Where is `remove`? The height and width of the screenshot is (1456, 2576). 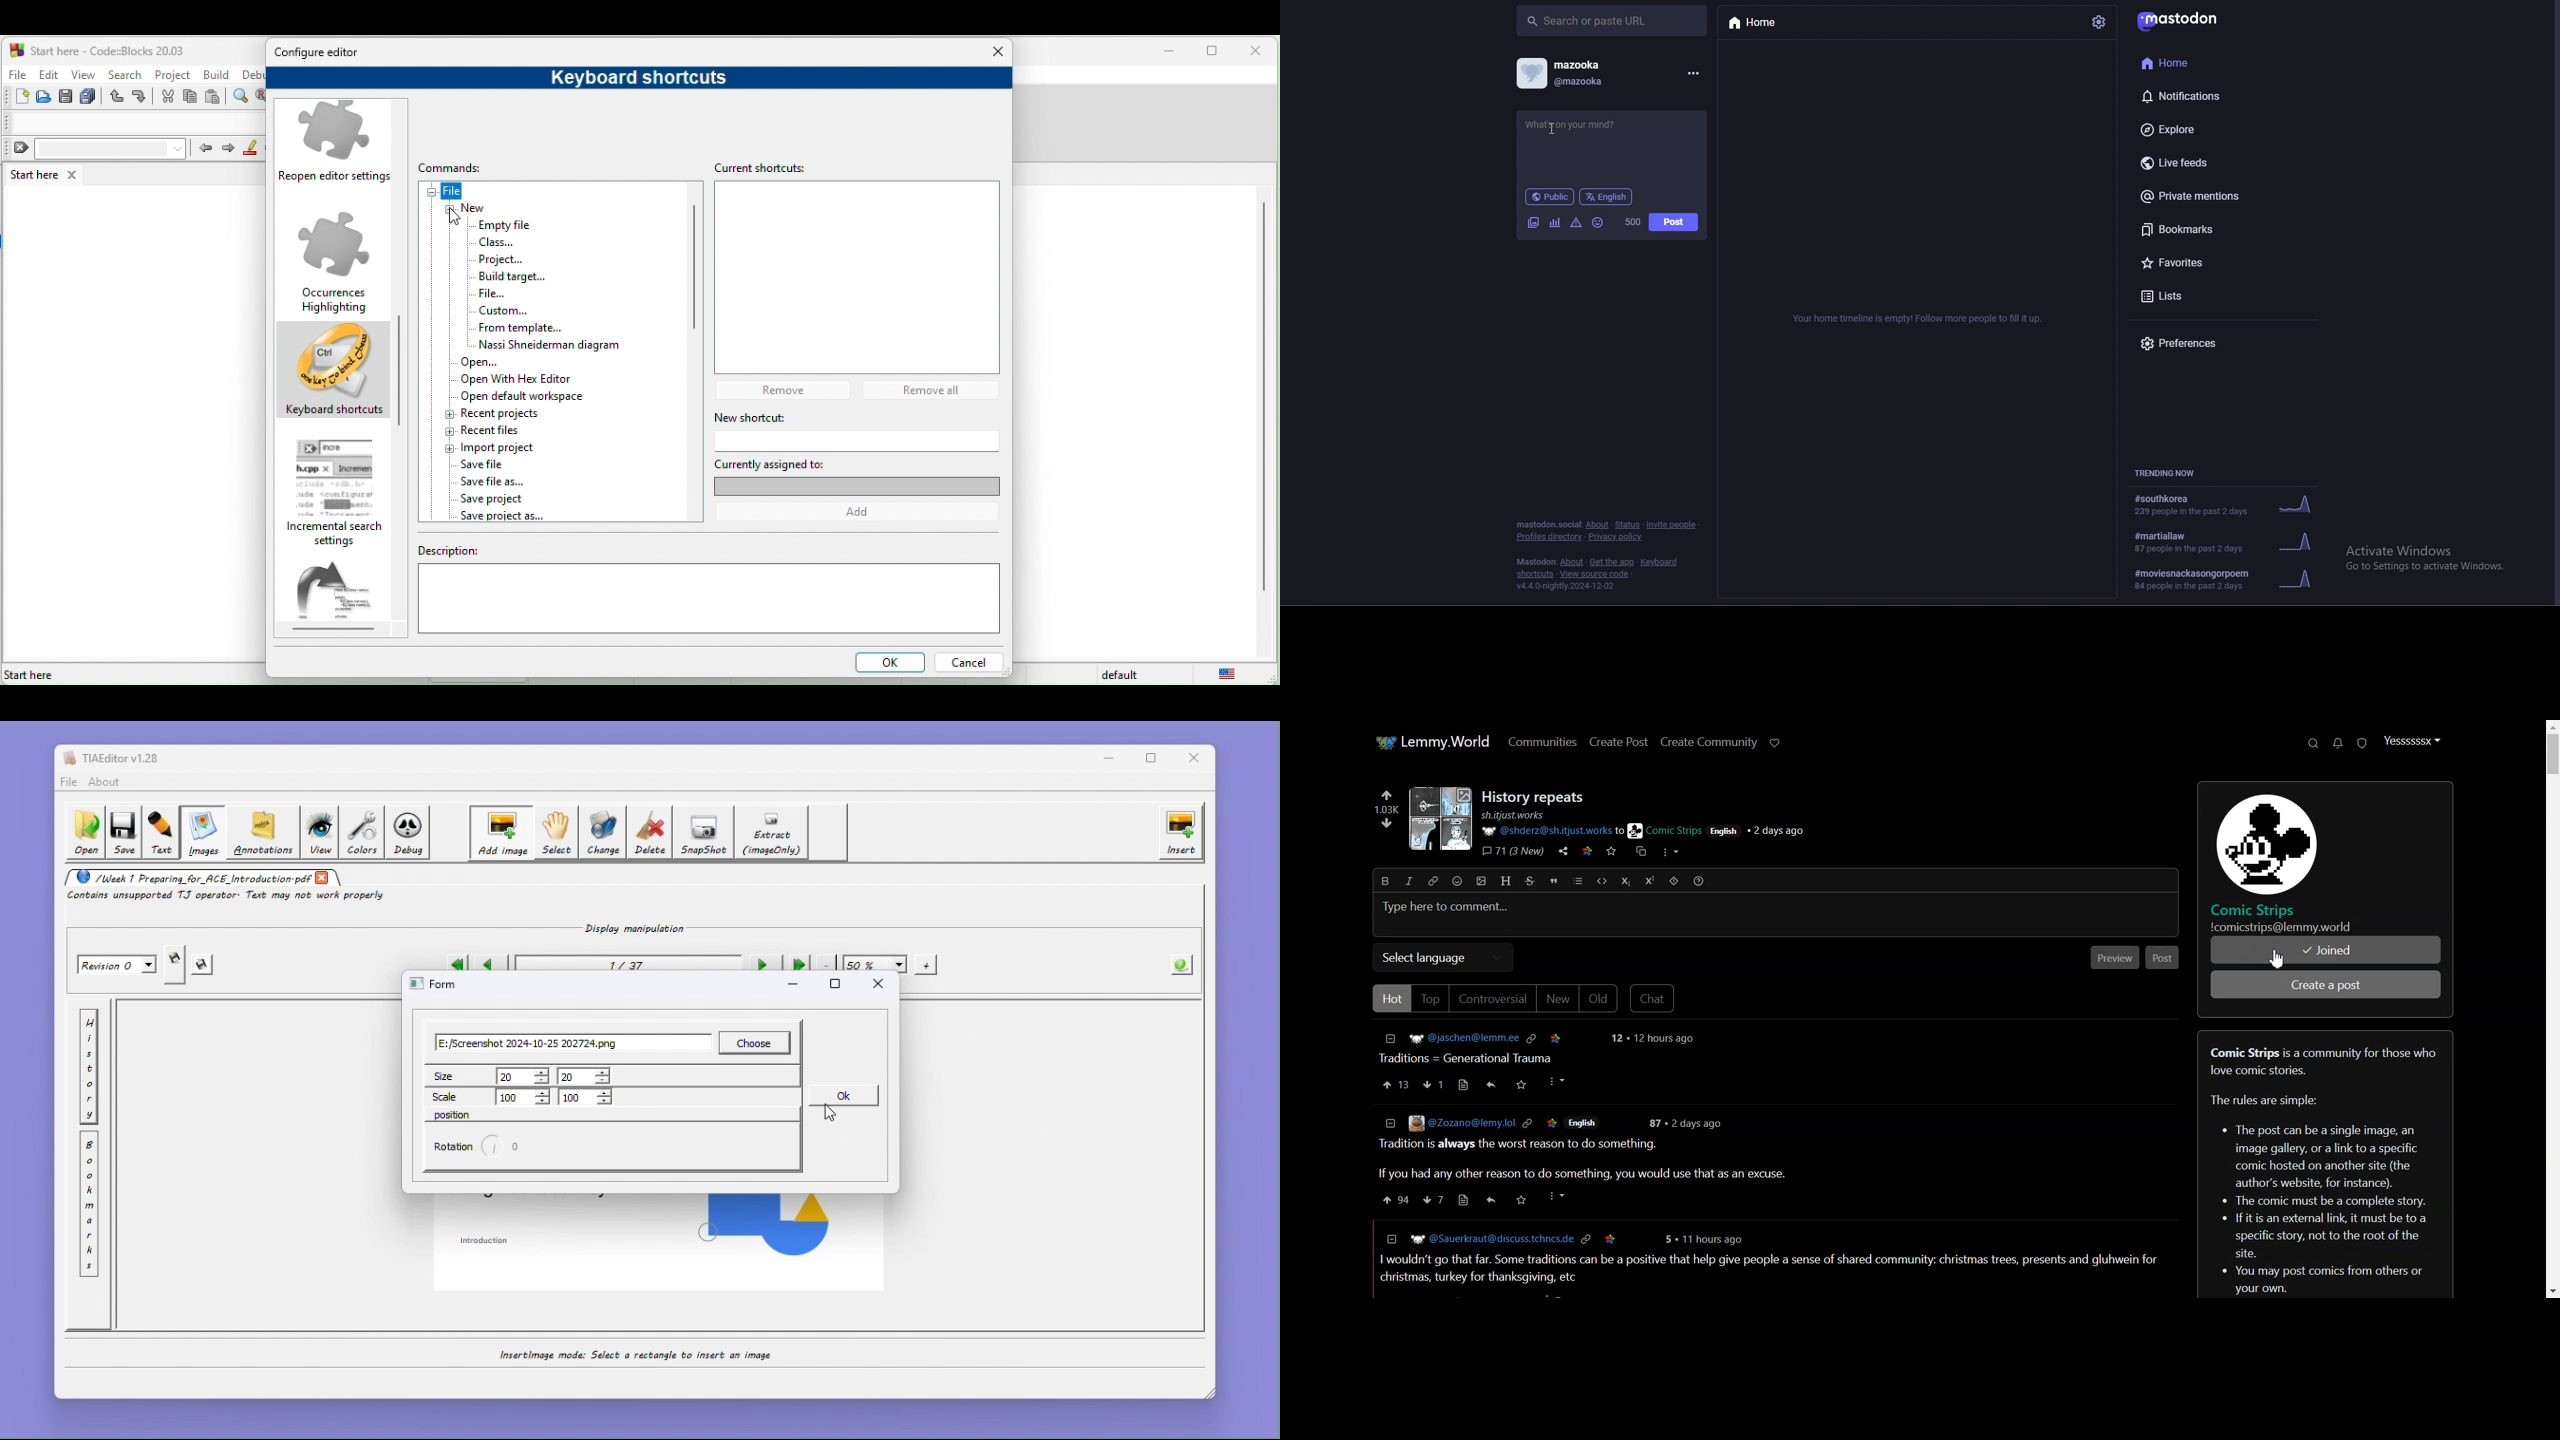 remove is located at coordinates (788, 389).